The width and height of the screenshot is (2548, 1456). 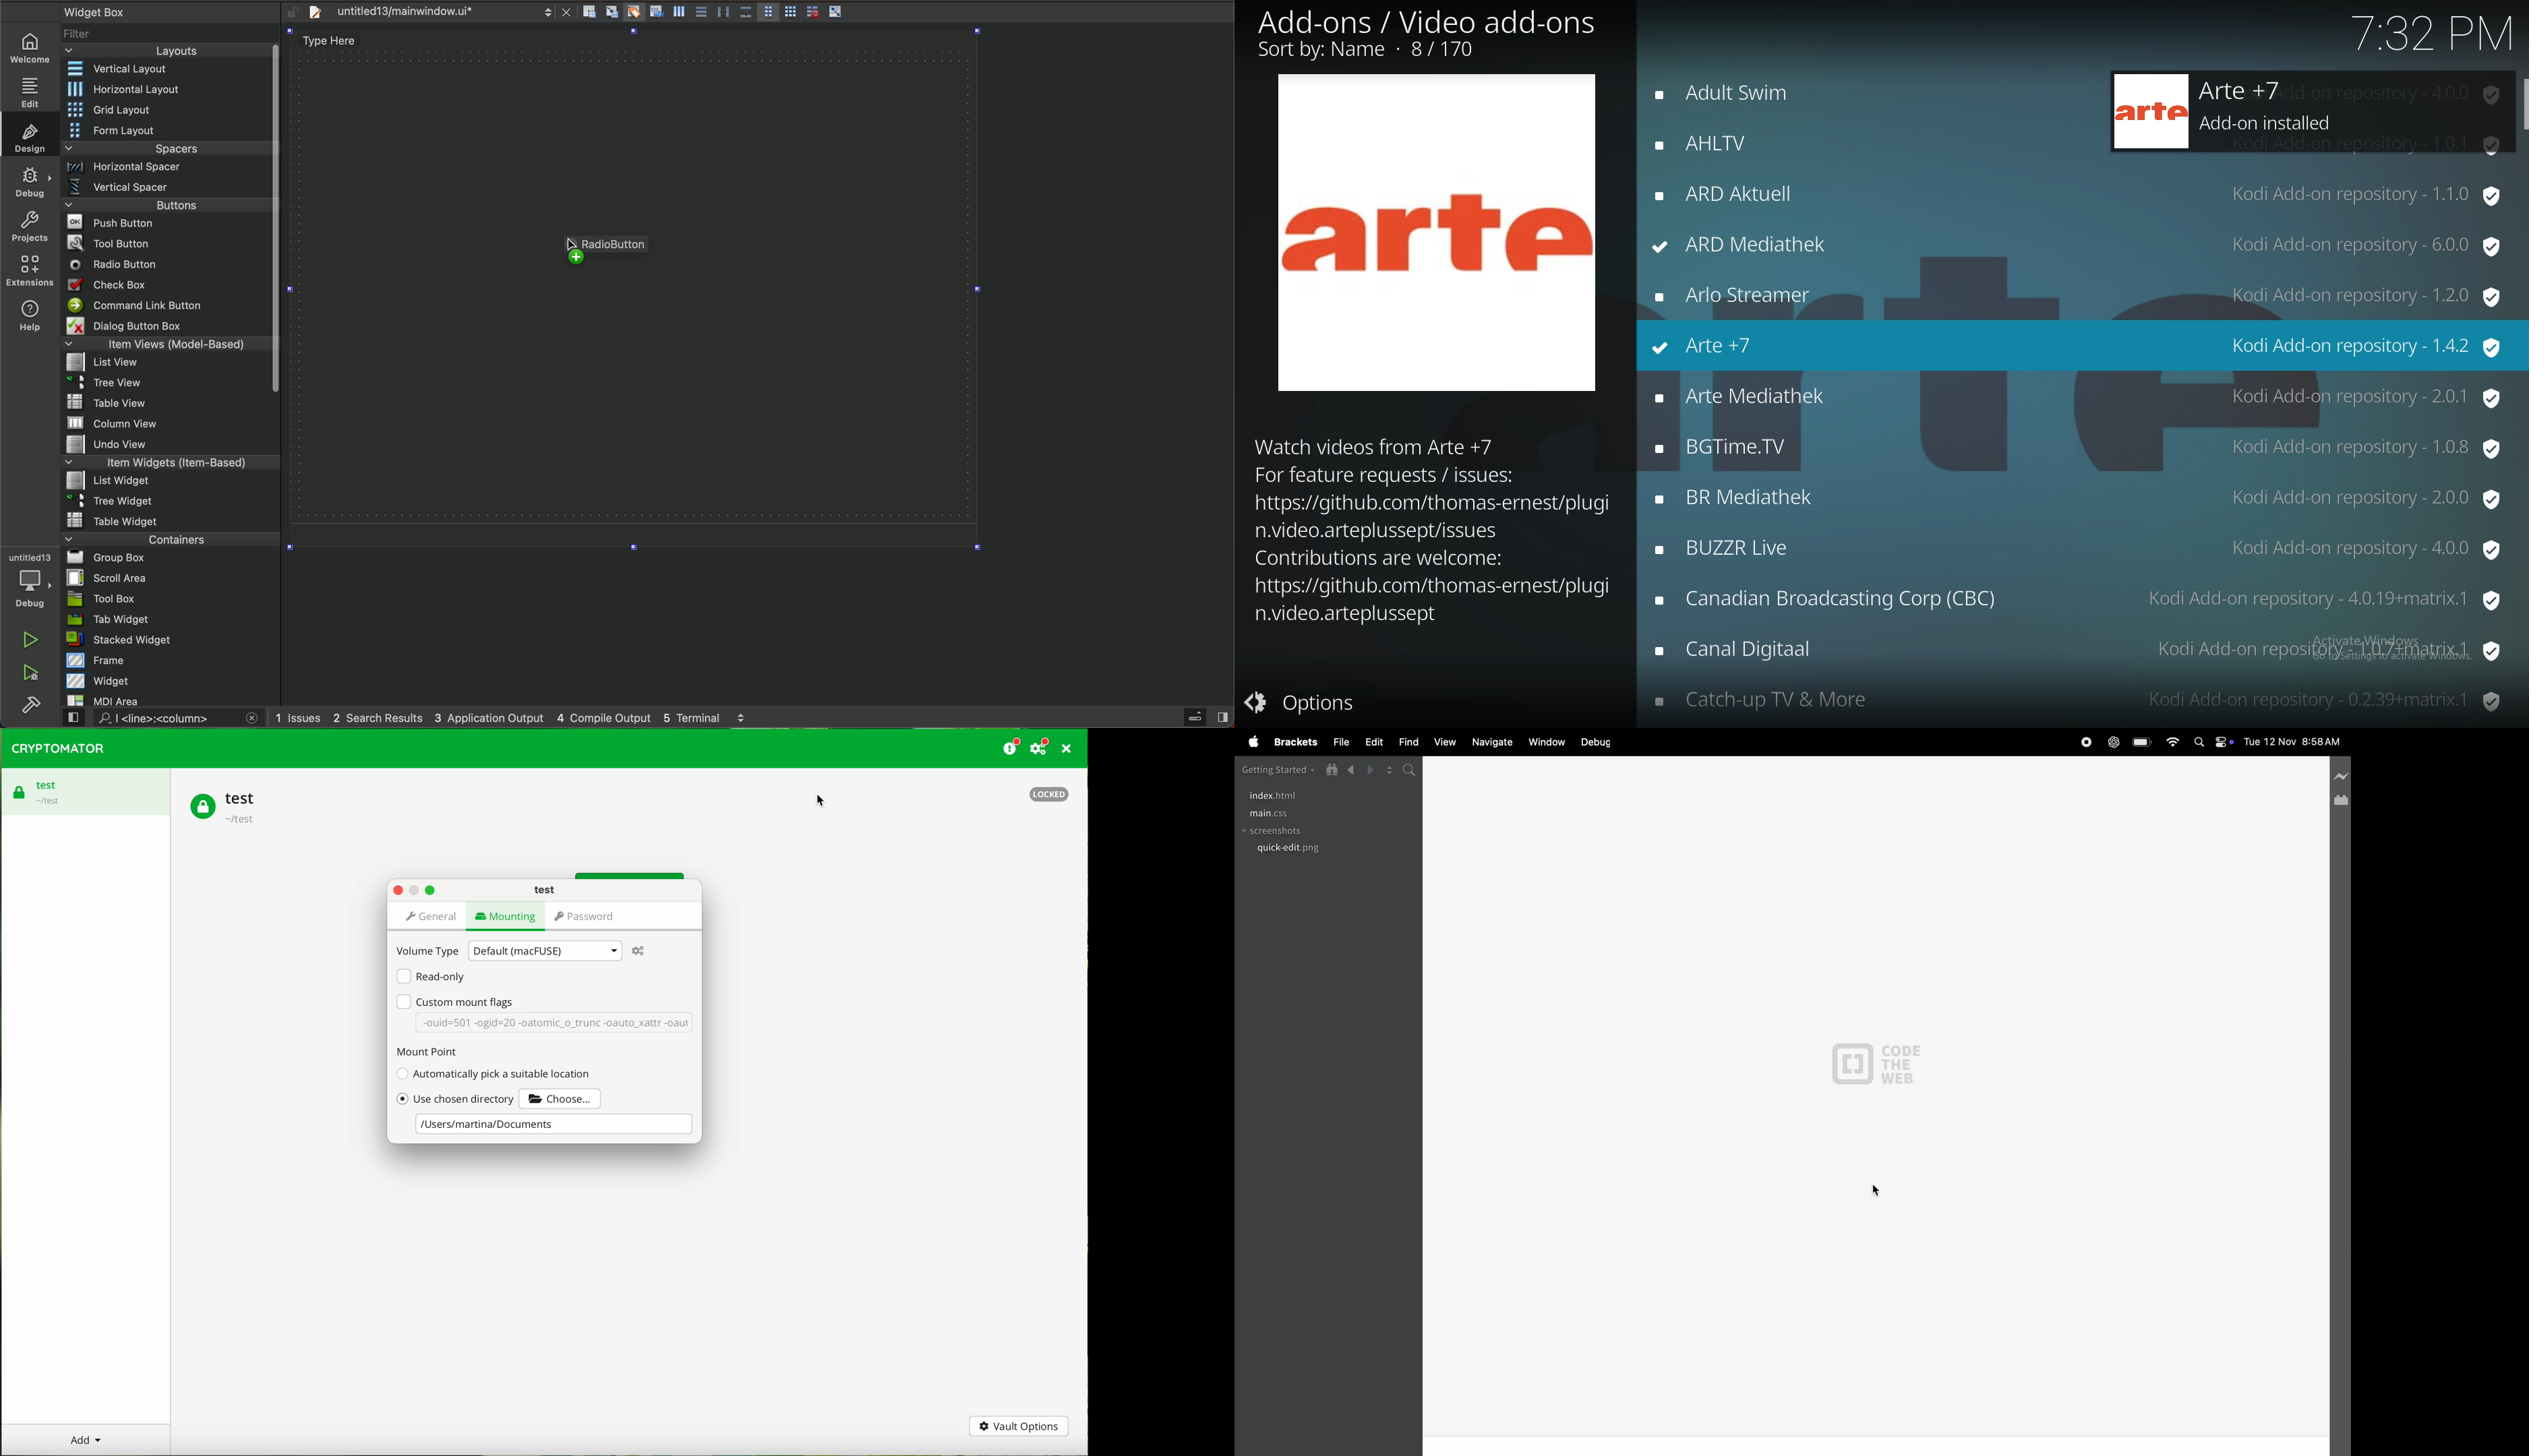 What do you see at coordinates (165, 327) in the screenshot?
I see `dialong button` at bounding box center [165, 327].